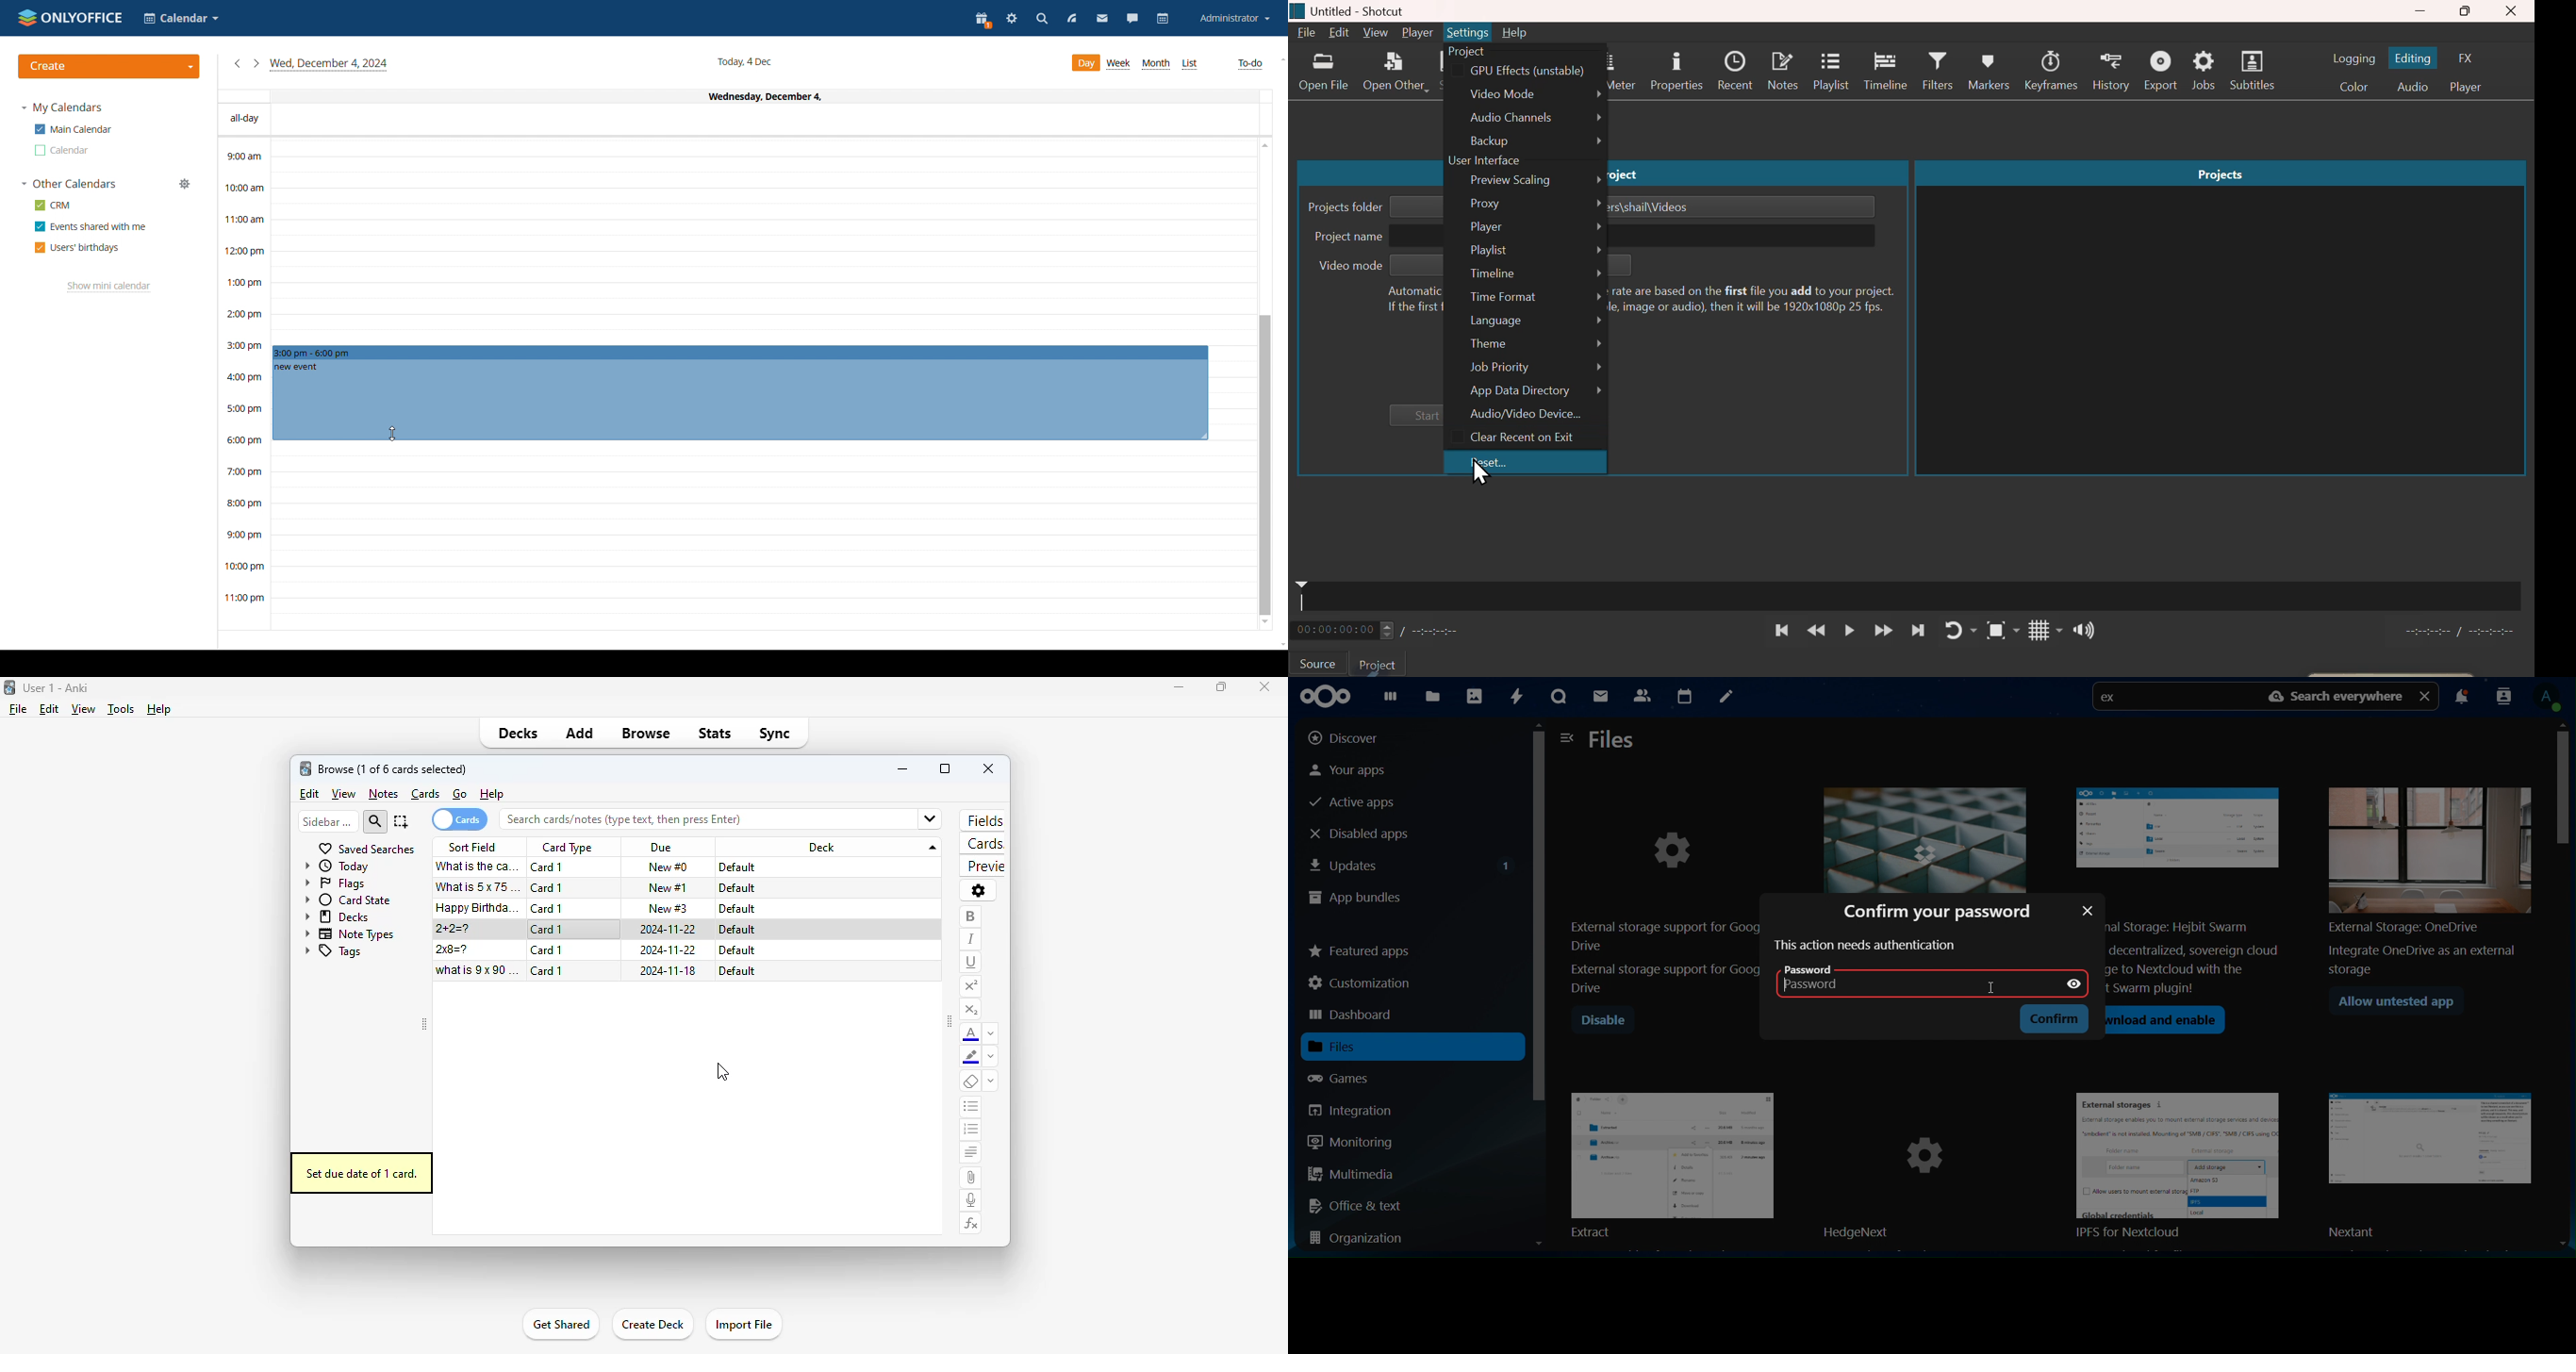  Describe the element at coordinates (1514, 696) in the screenshot. I see `activity` at that location.